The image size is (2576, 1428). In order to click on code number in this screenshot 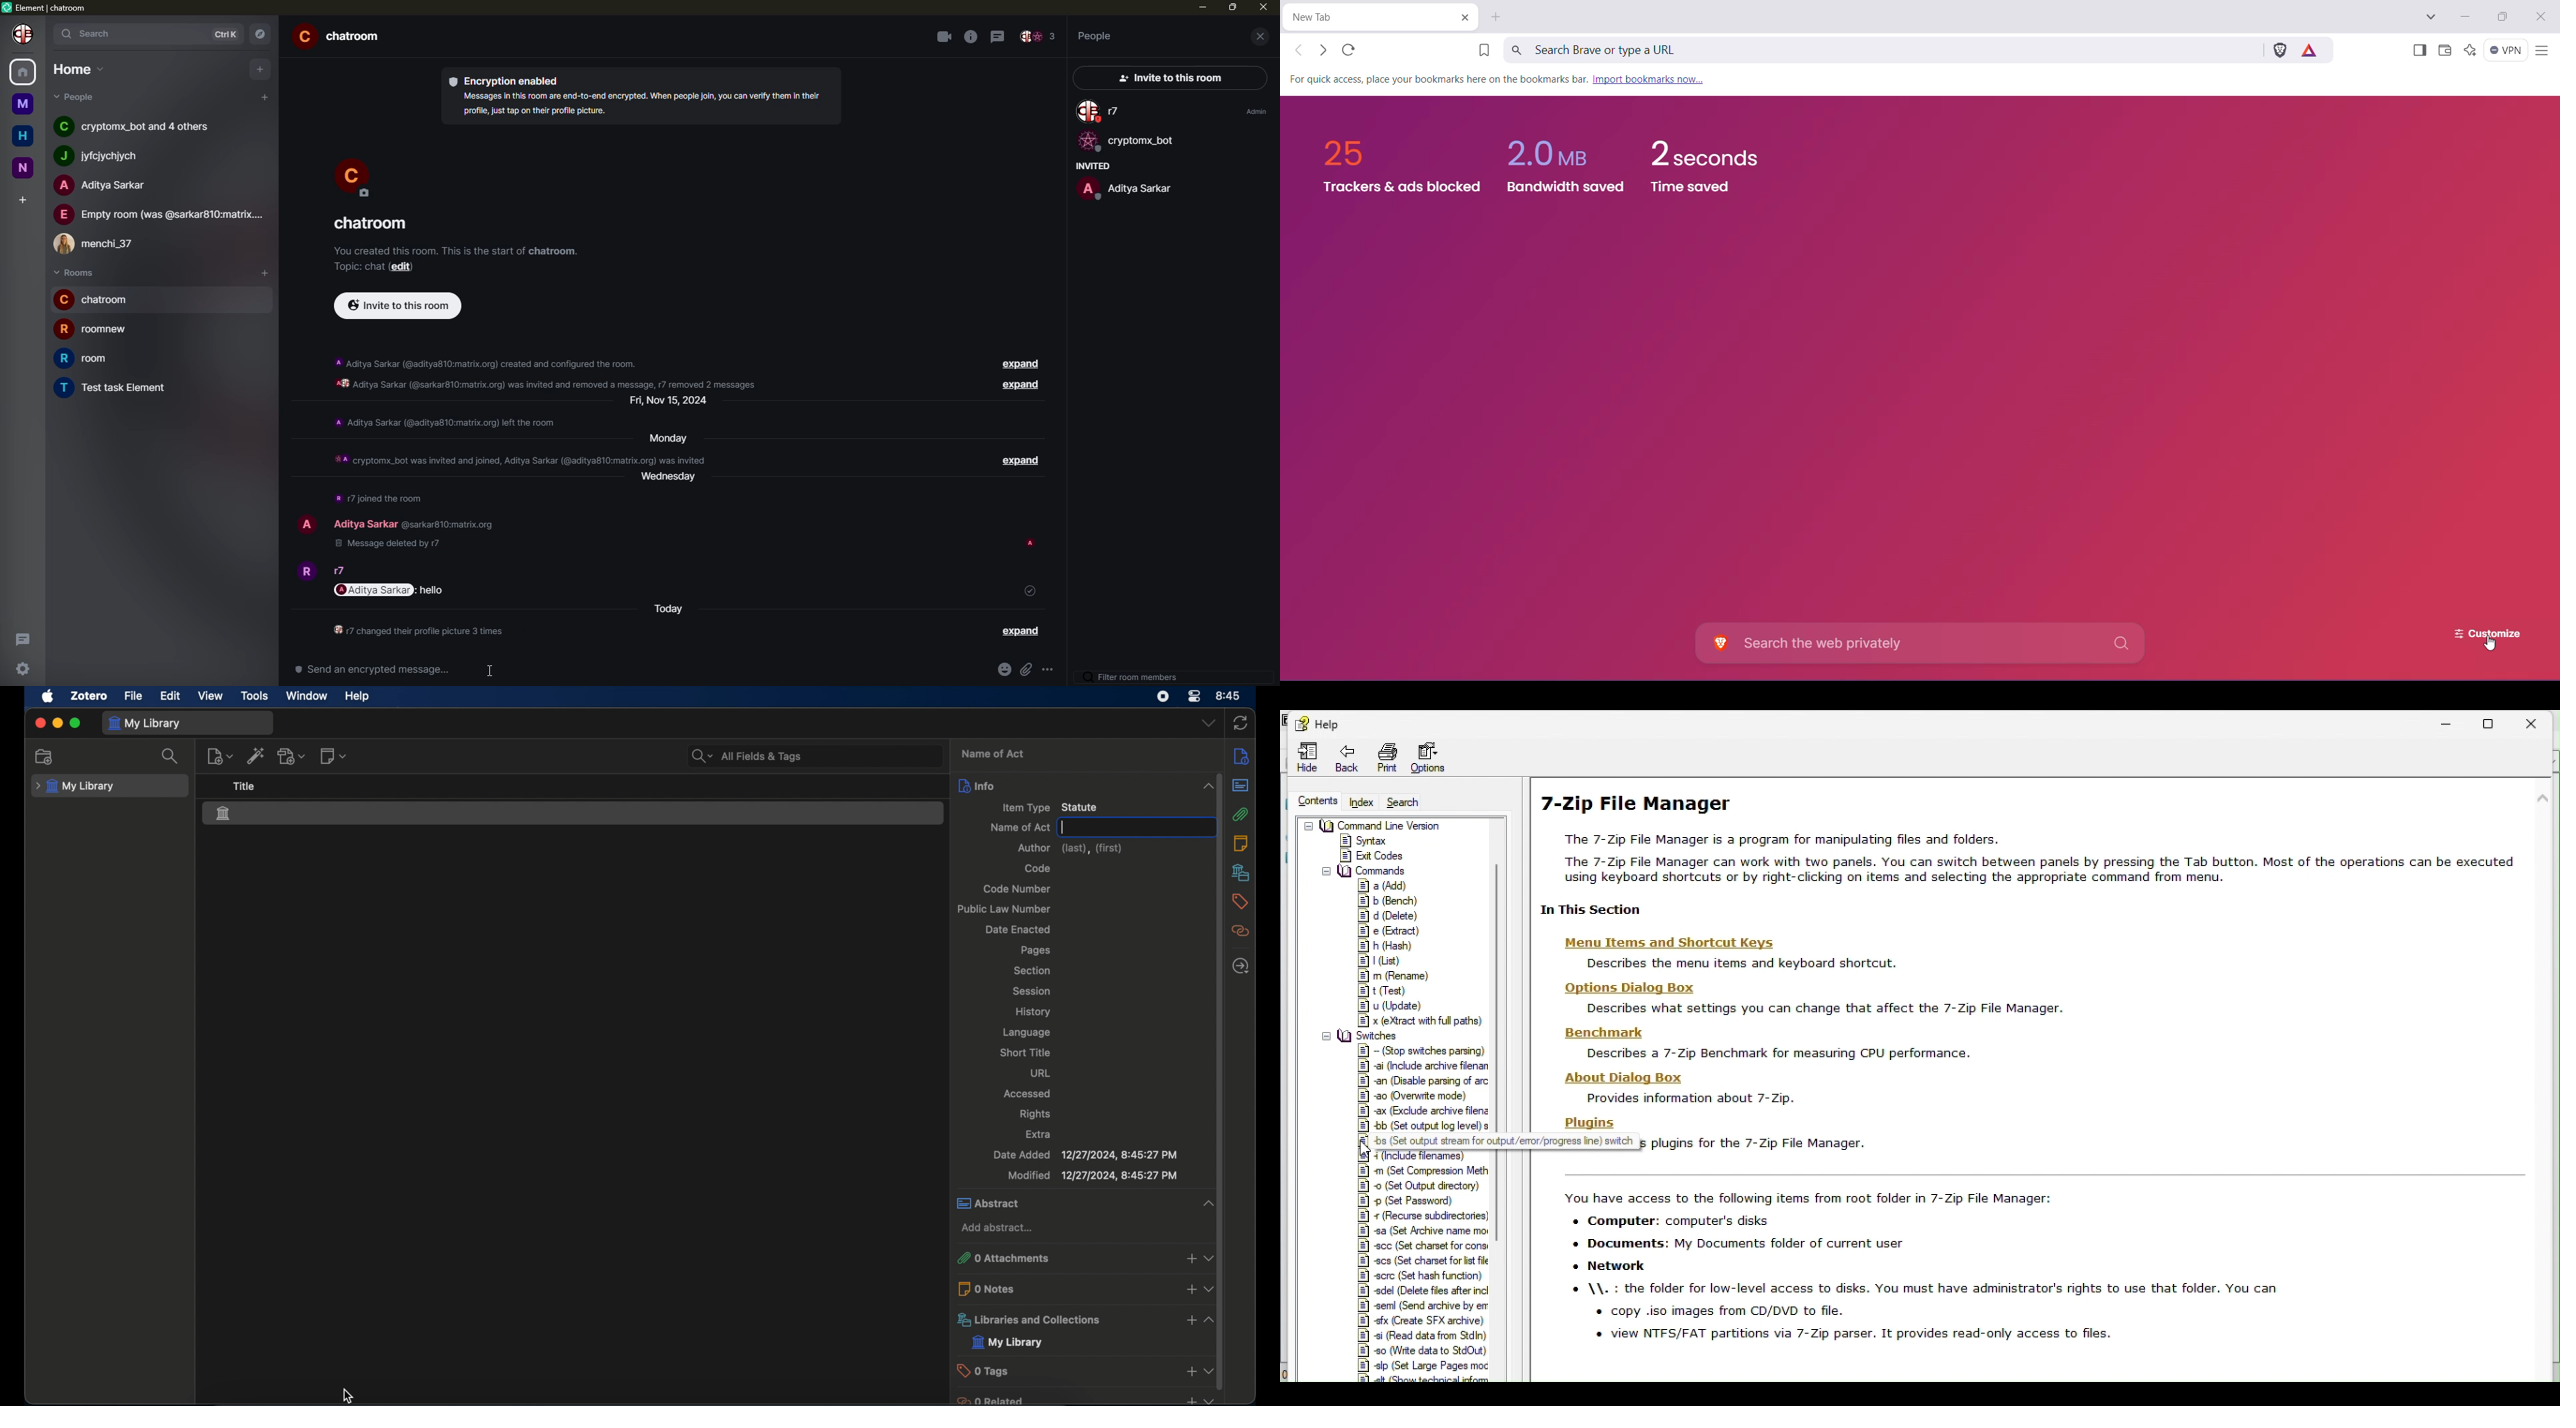, I will do `click(1016, 889)`.